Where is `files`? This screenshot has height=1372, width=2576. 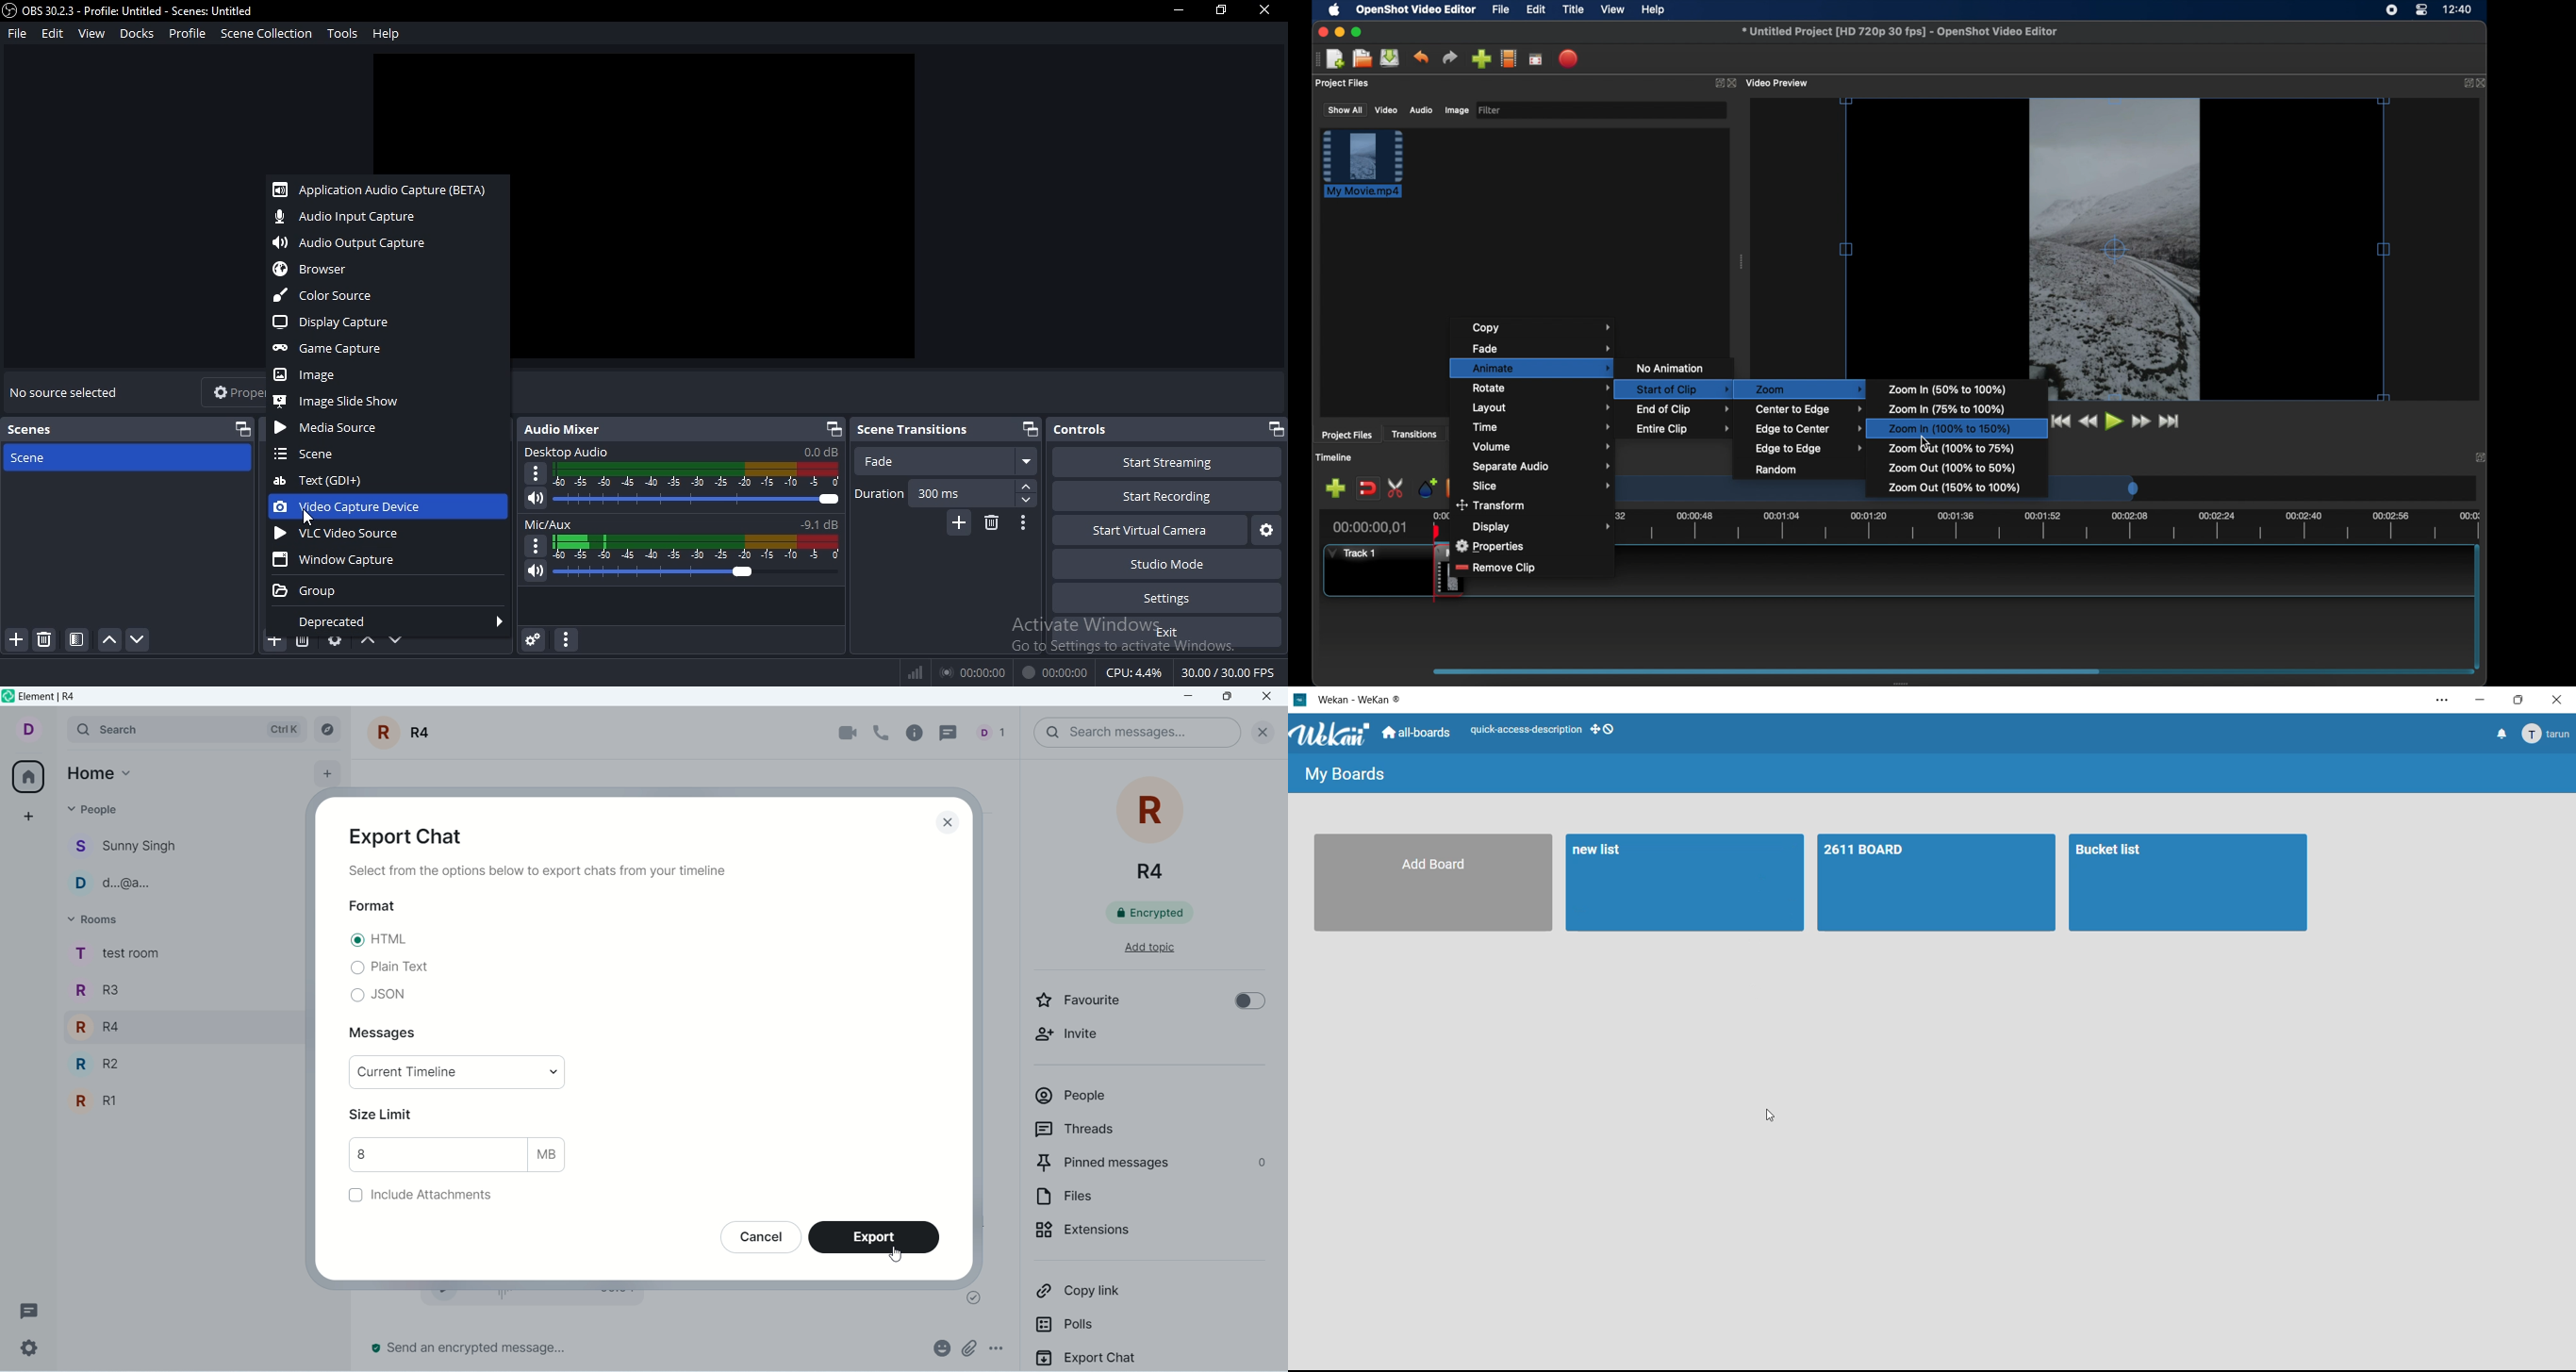 files is located at coordinates (1118, 1197).